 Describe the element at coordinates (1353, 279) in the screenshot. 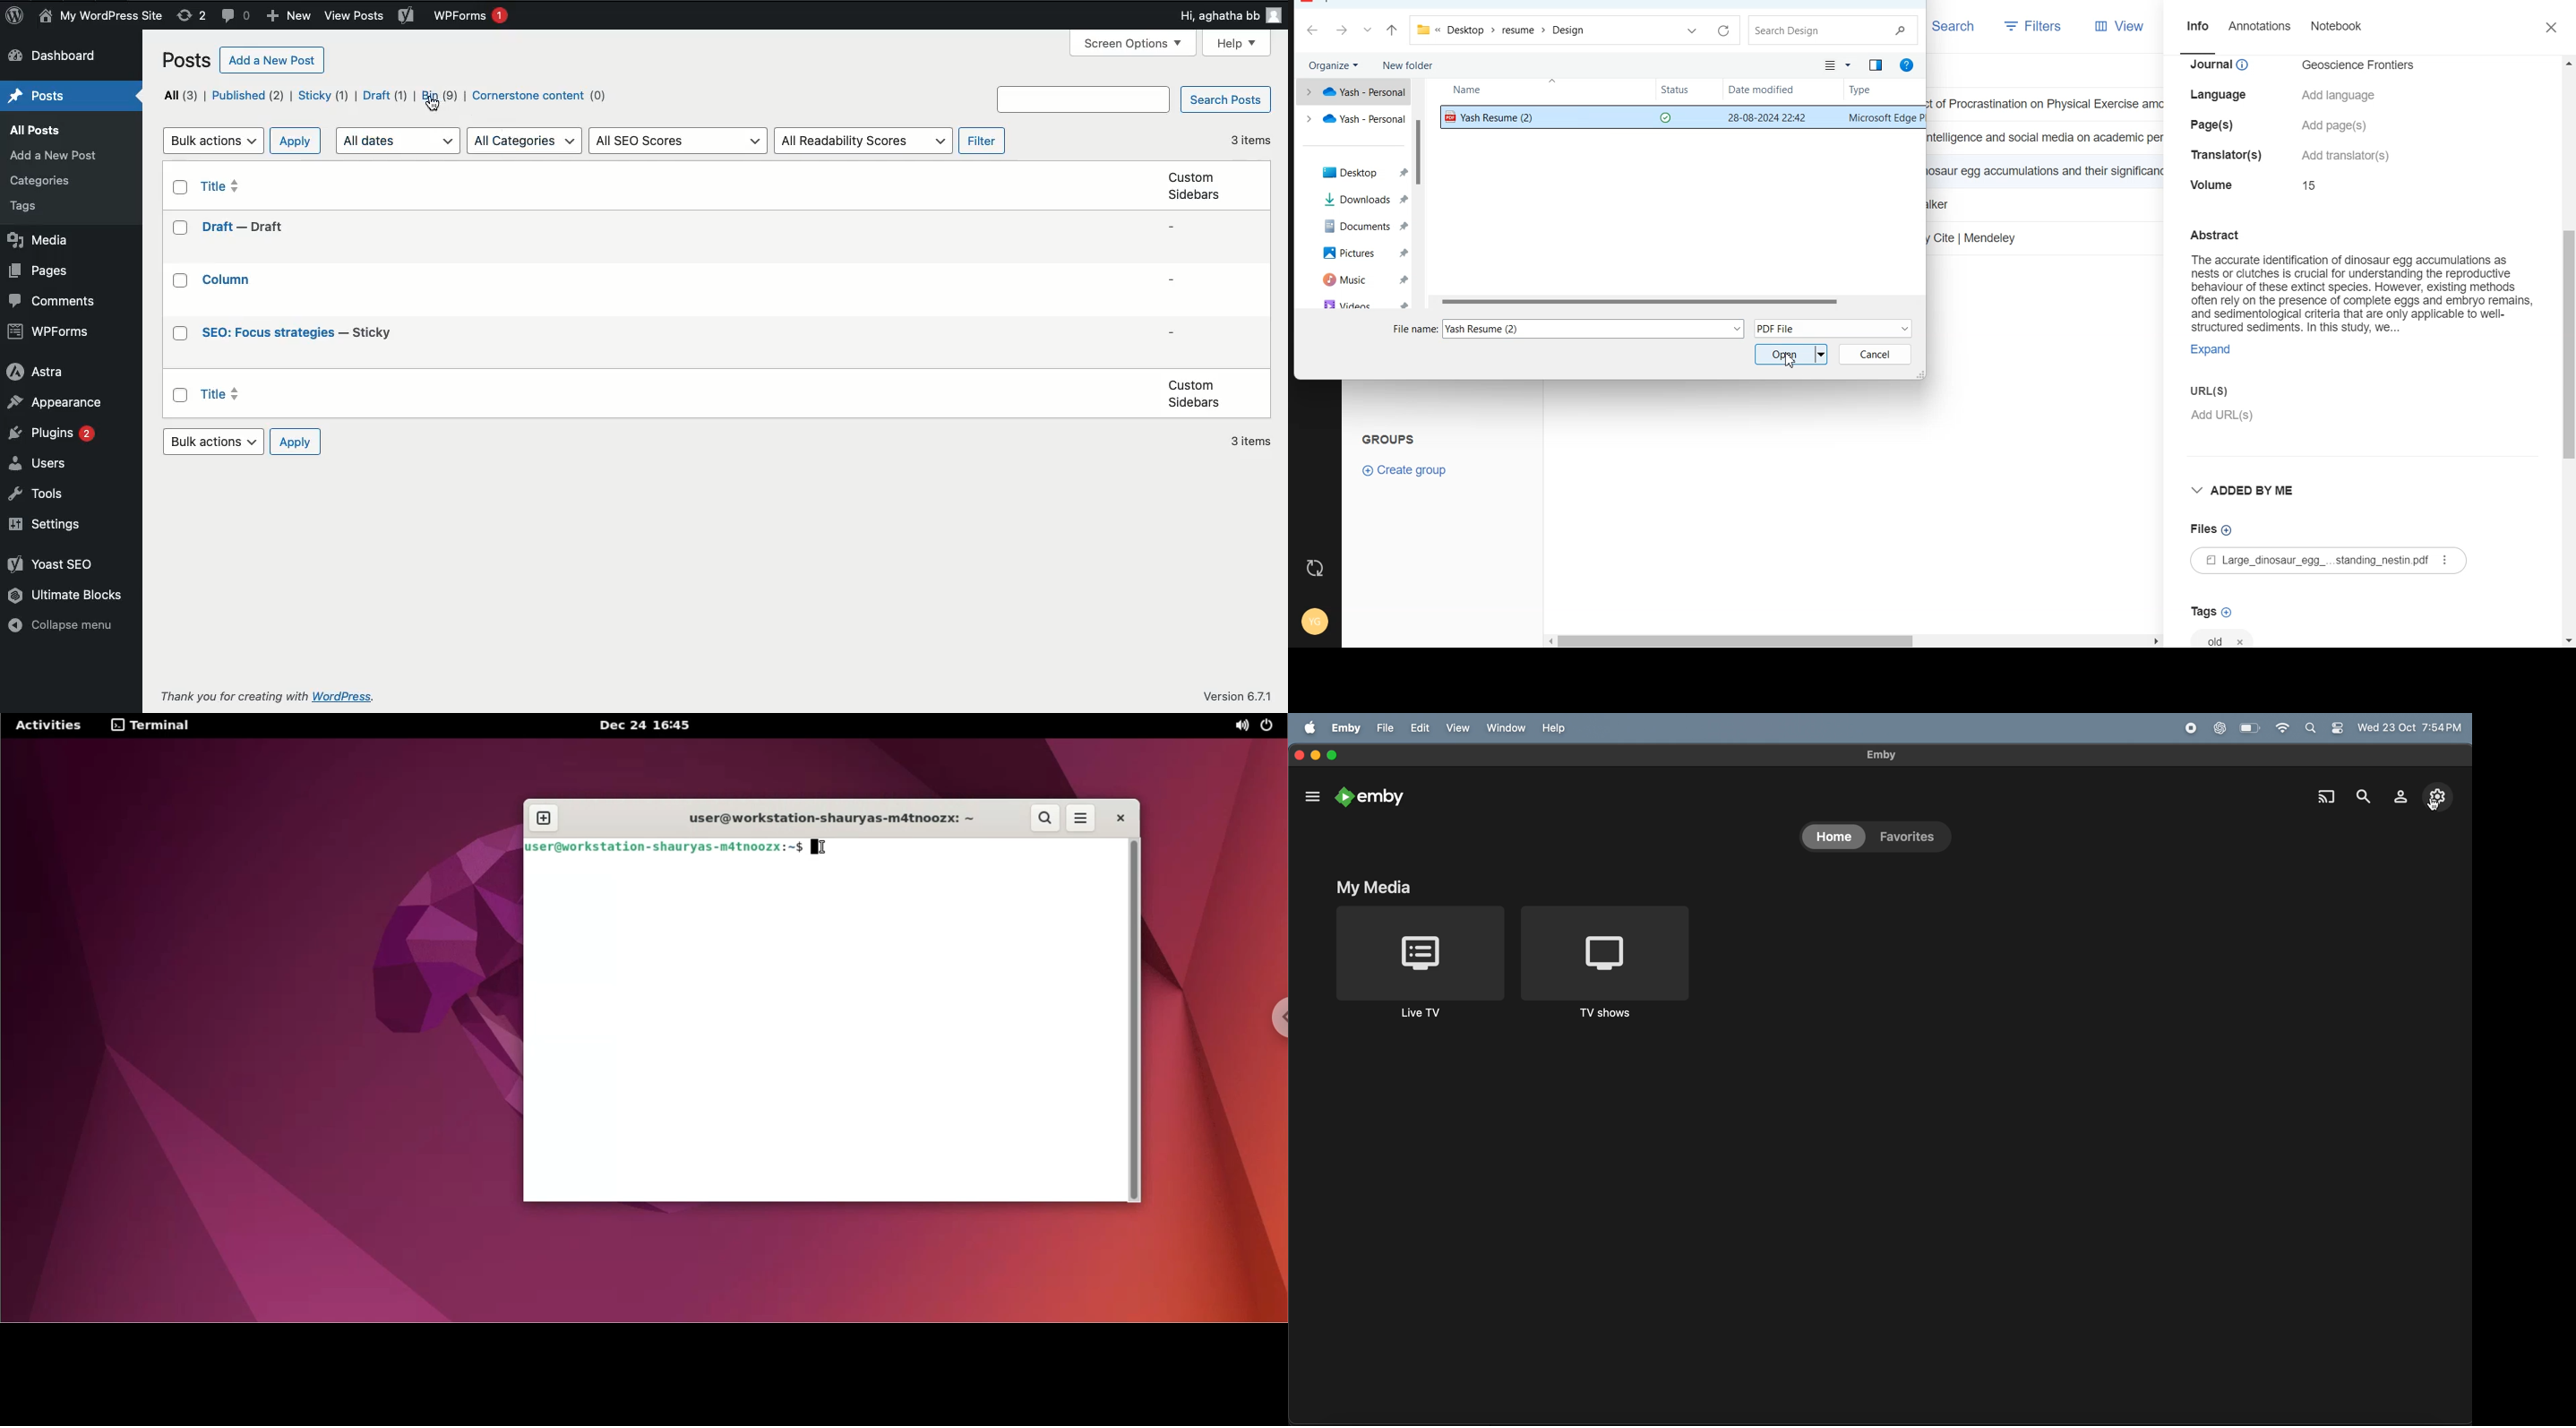

I see `Music` at that location.